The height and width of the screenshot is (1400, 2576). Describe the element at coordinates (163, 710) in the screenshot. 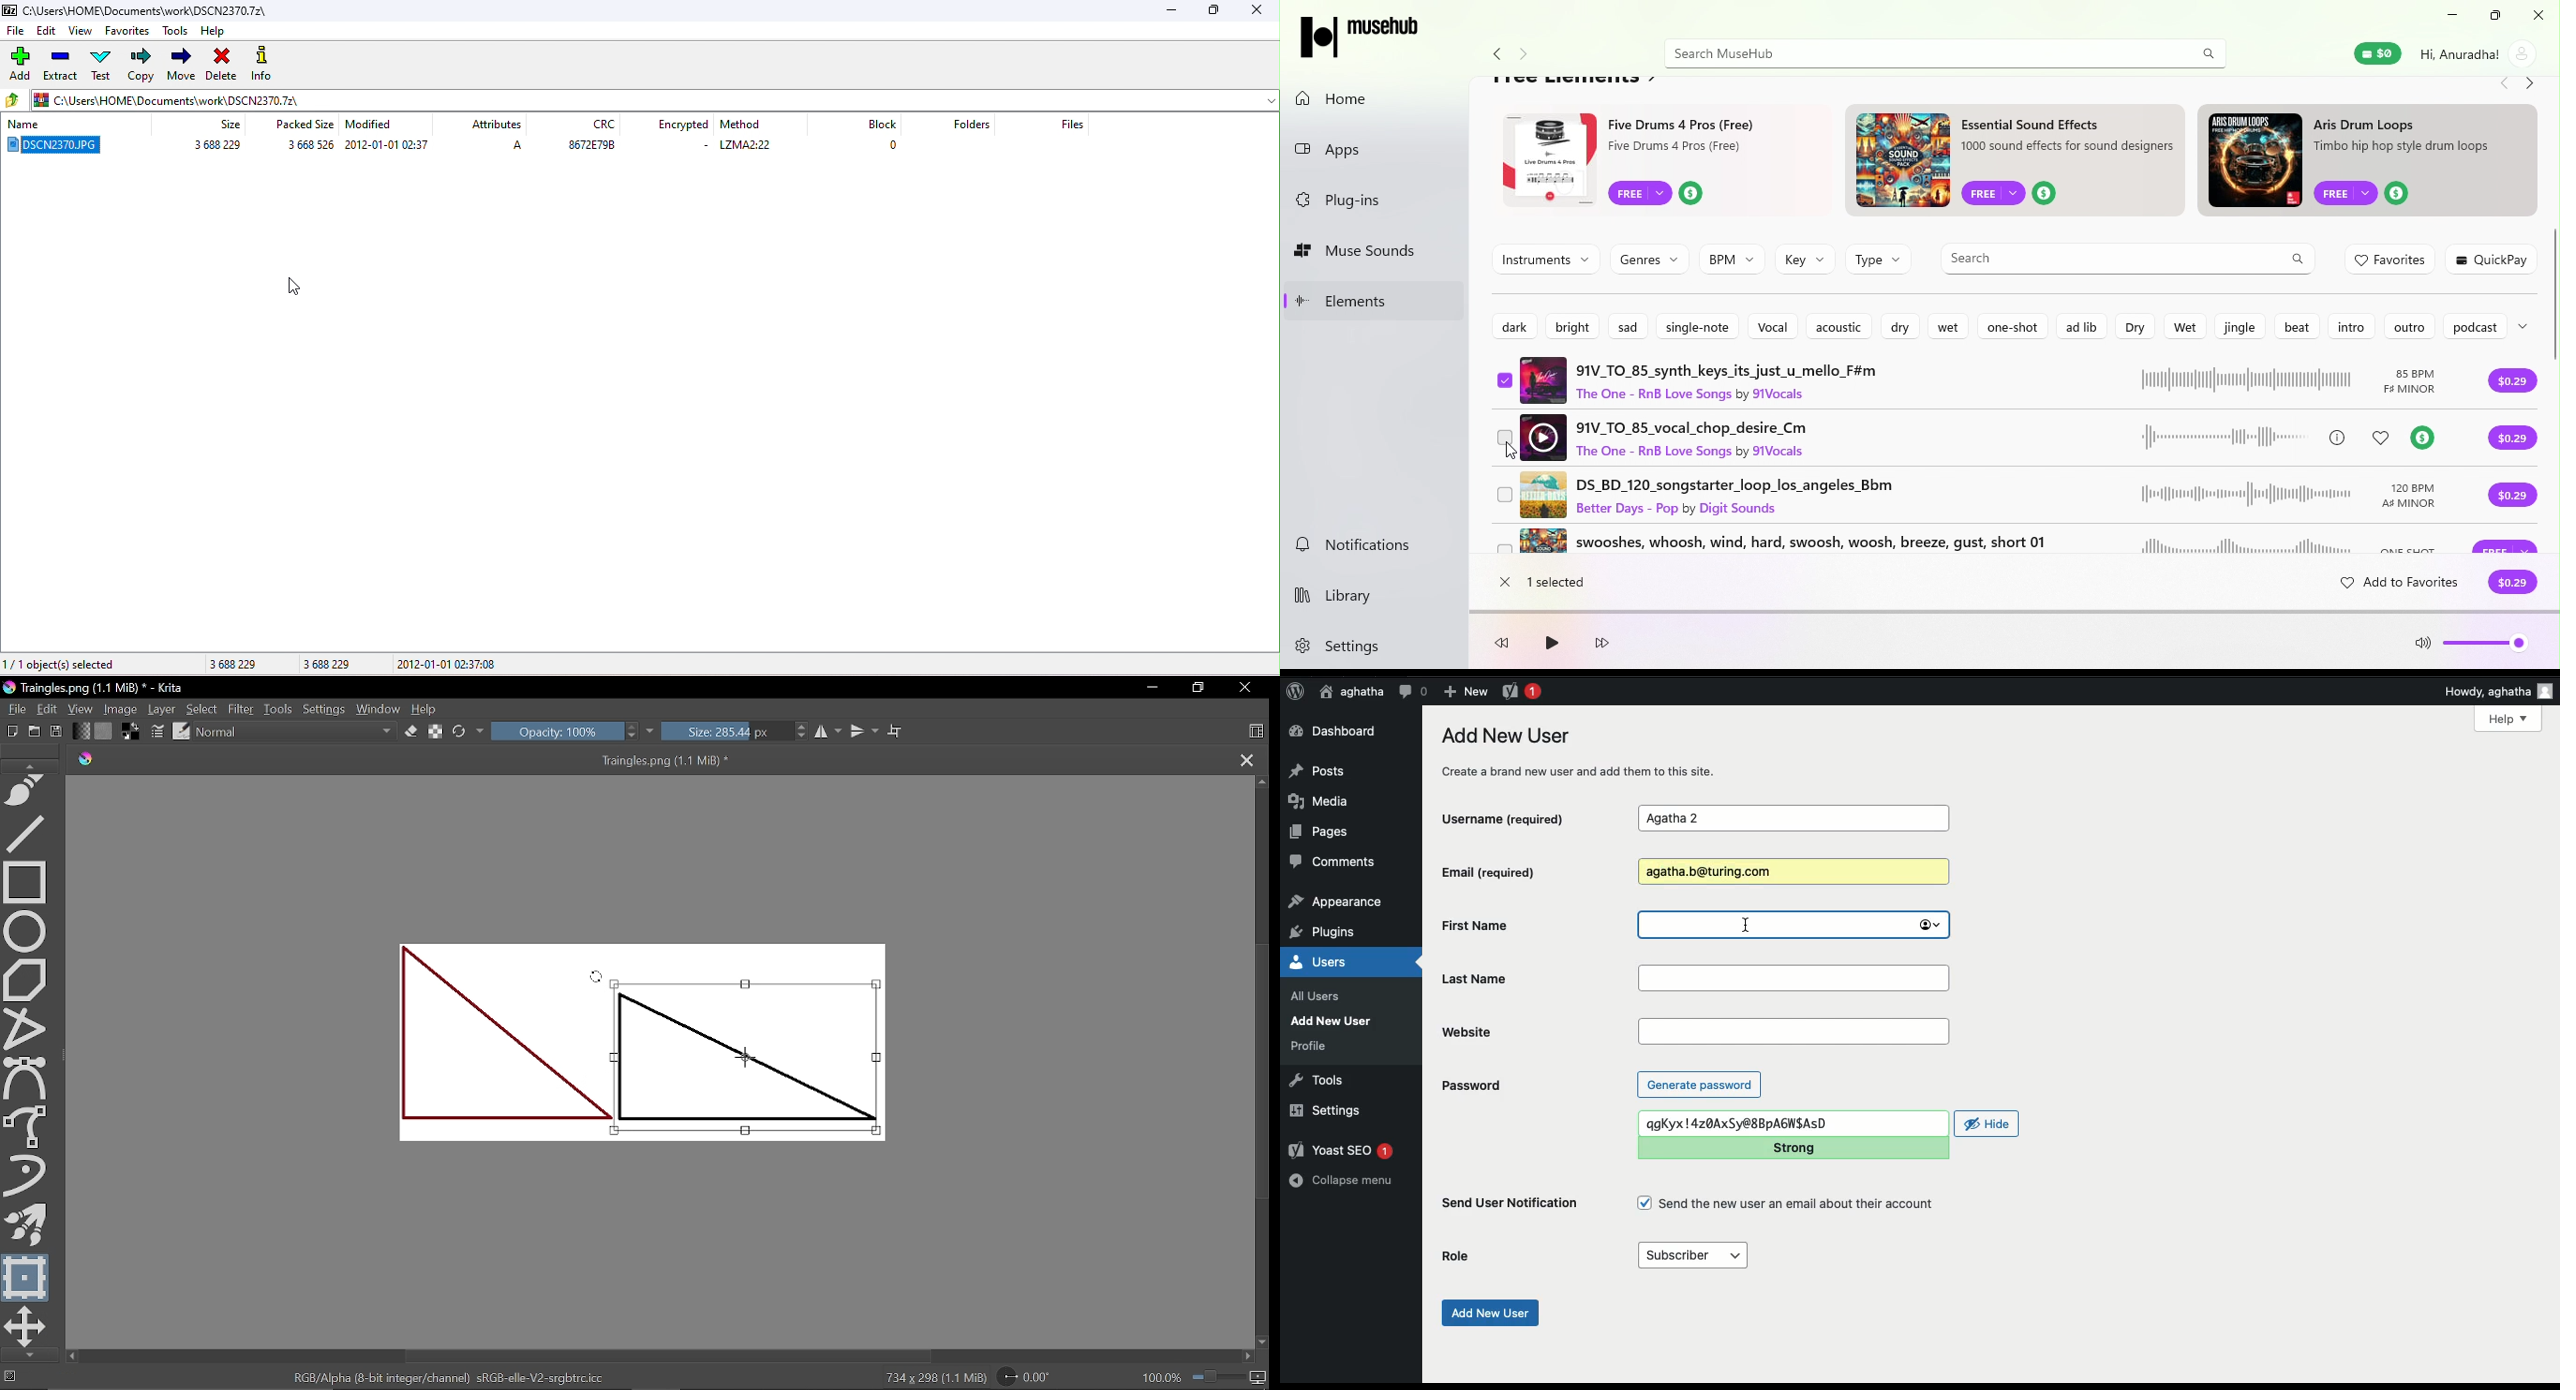

I see `Layer` at that location.